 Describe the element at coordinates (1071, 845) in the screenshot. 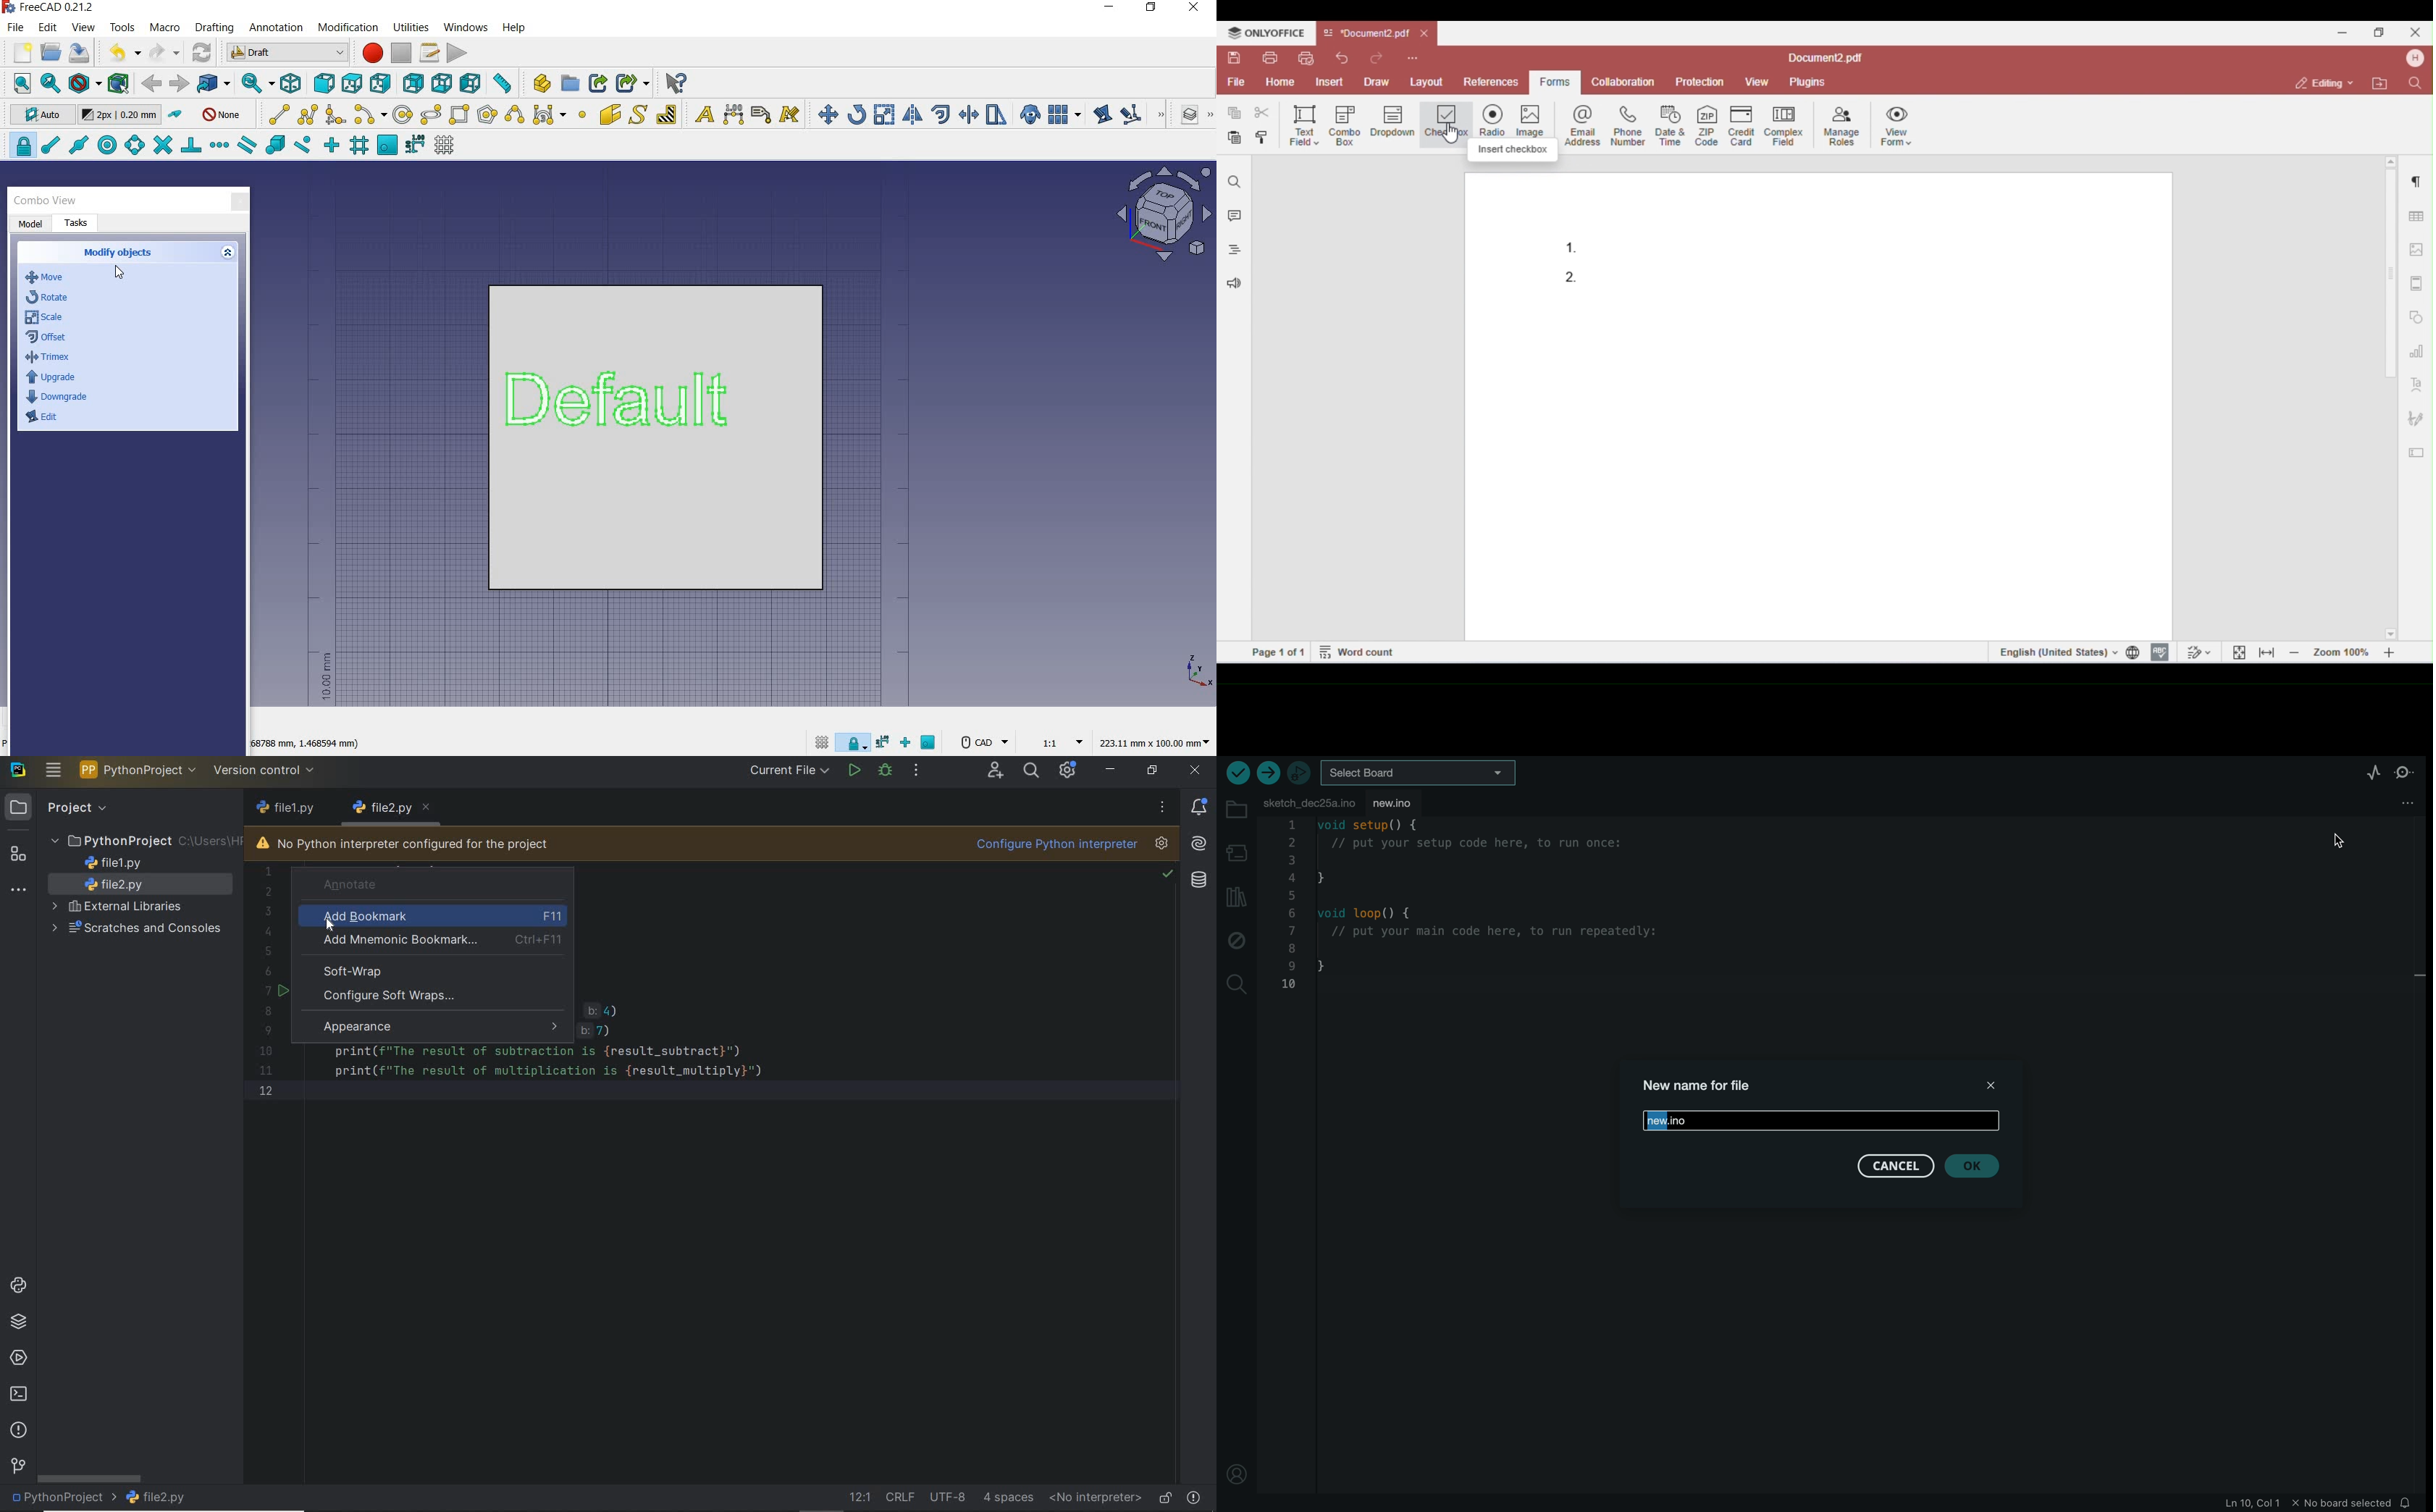

I see `configure python interpreter` at that location.